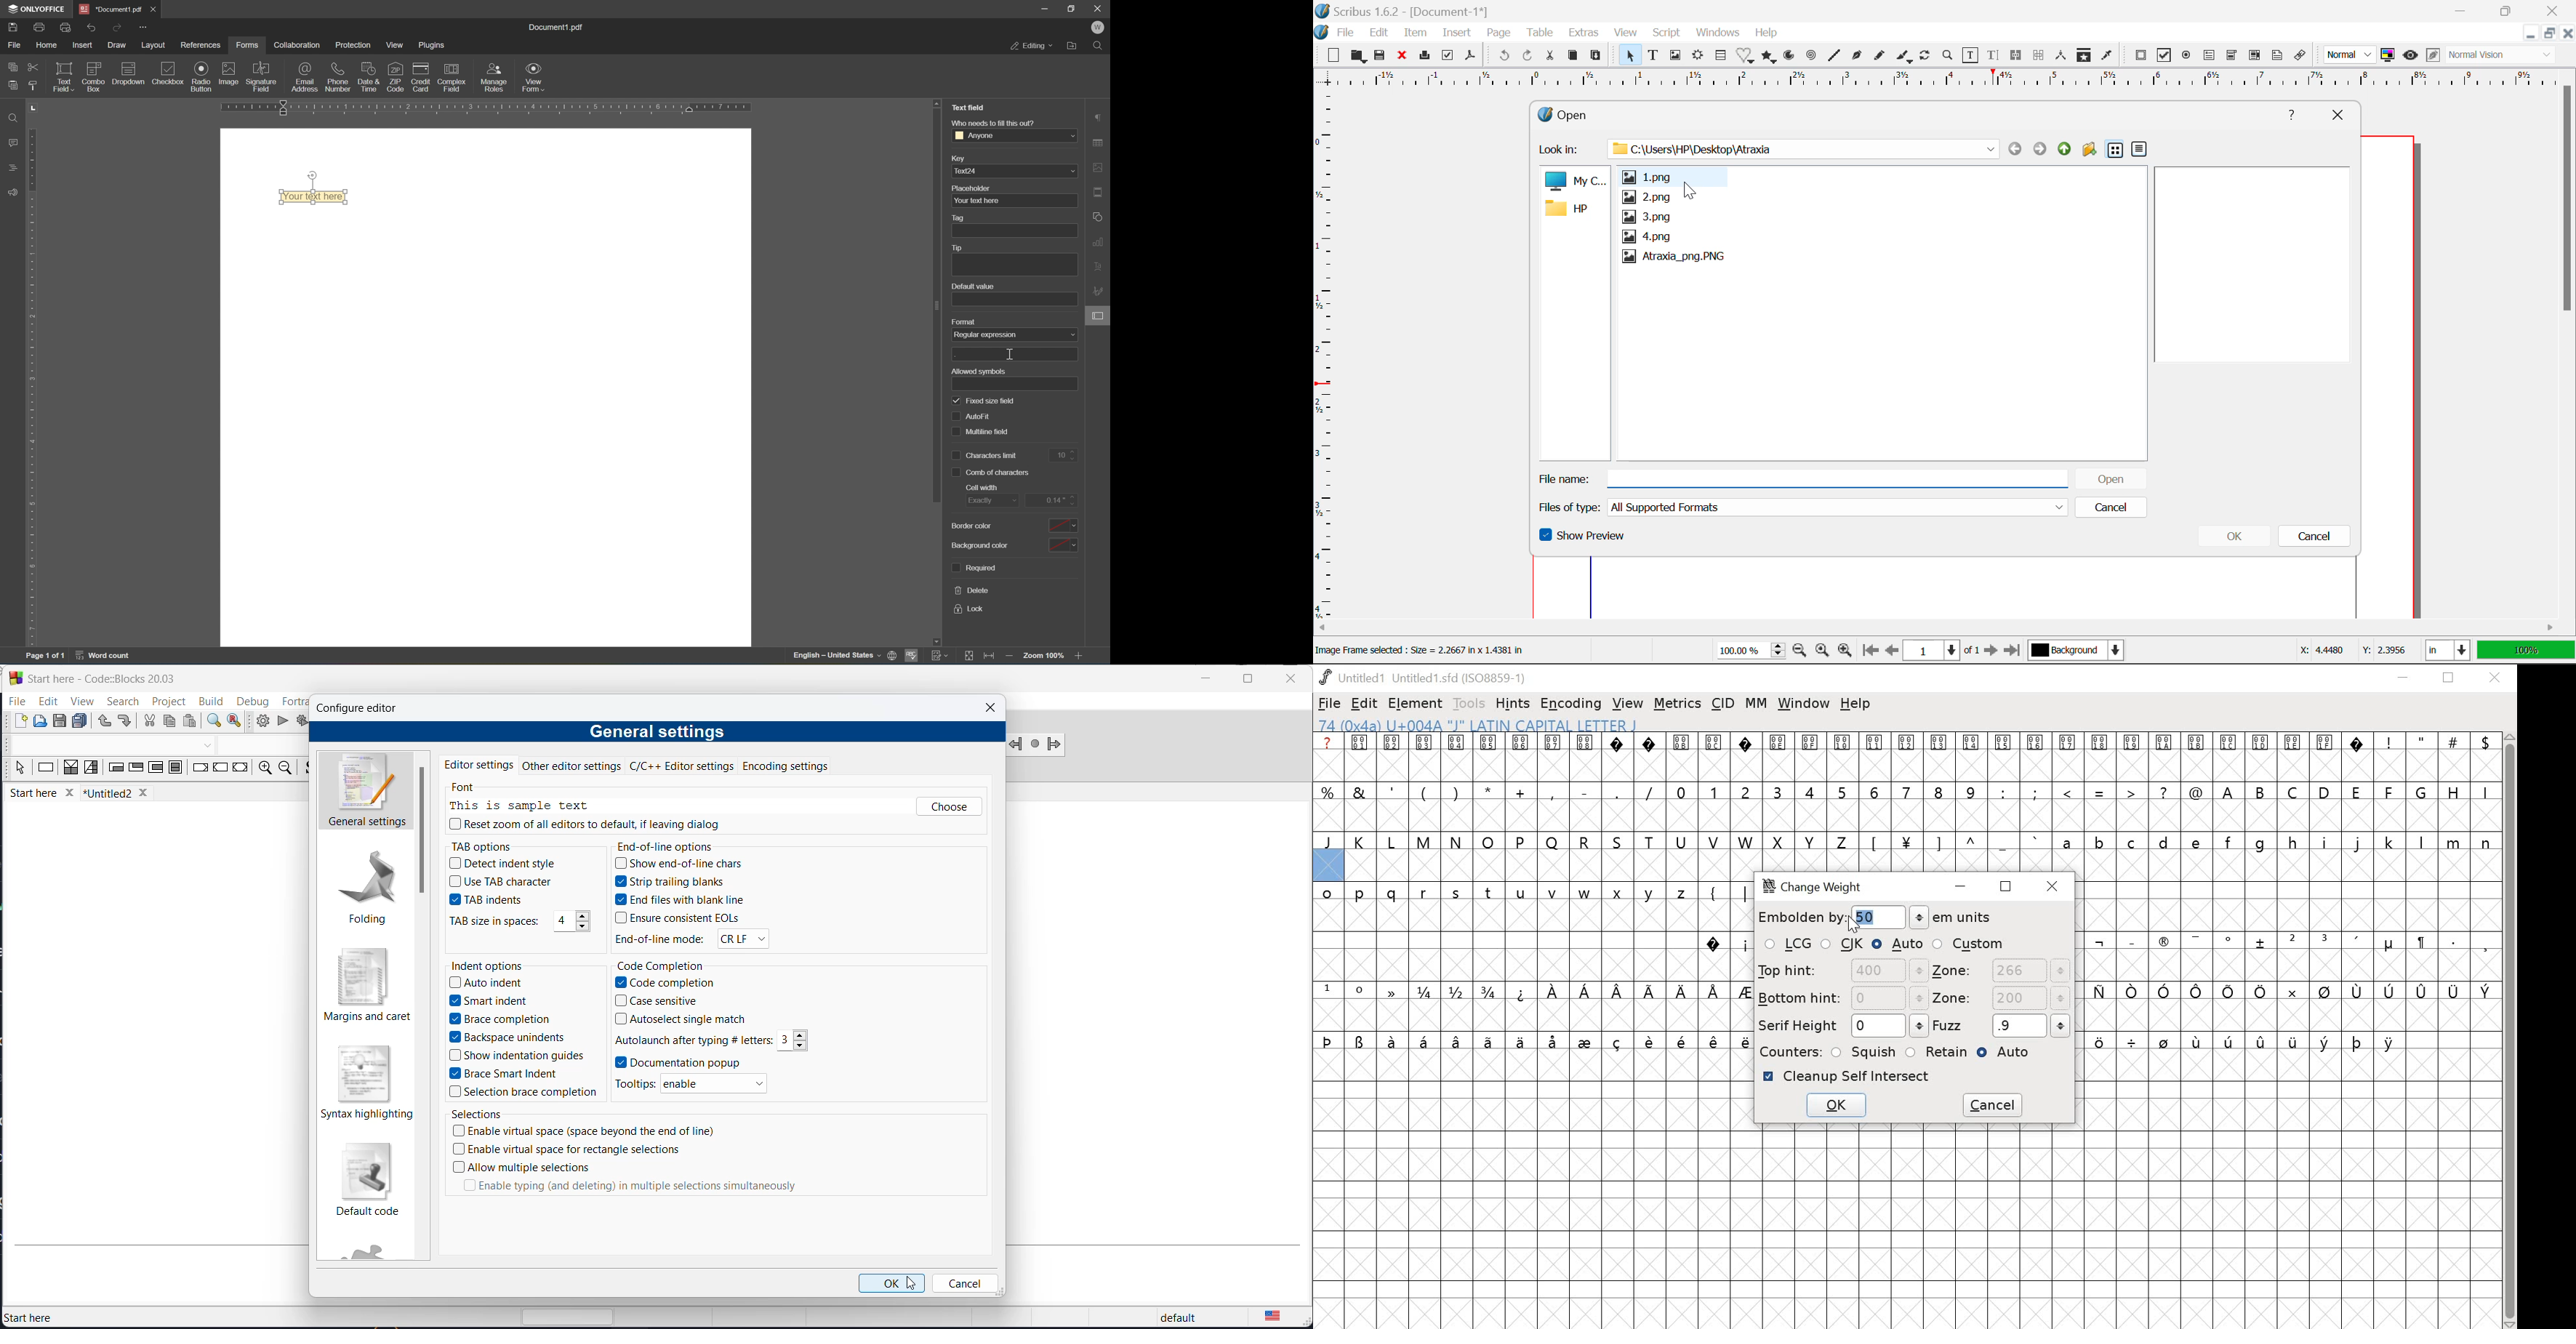 This screenshot has height=1344, width=2576. What do you see at coordinates (11, 143) in the screenshot?
I see `comment` at bounding box center [11, 143].